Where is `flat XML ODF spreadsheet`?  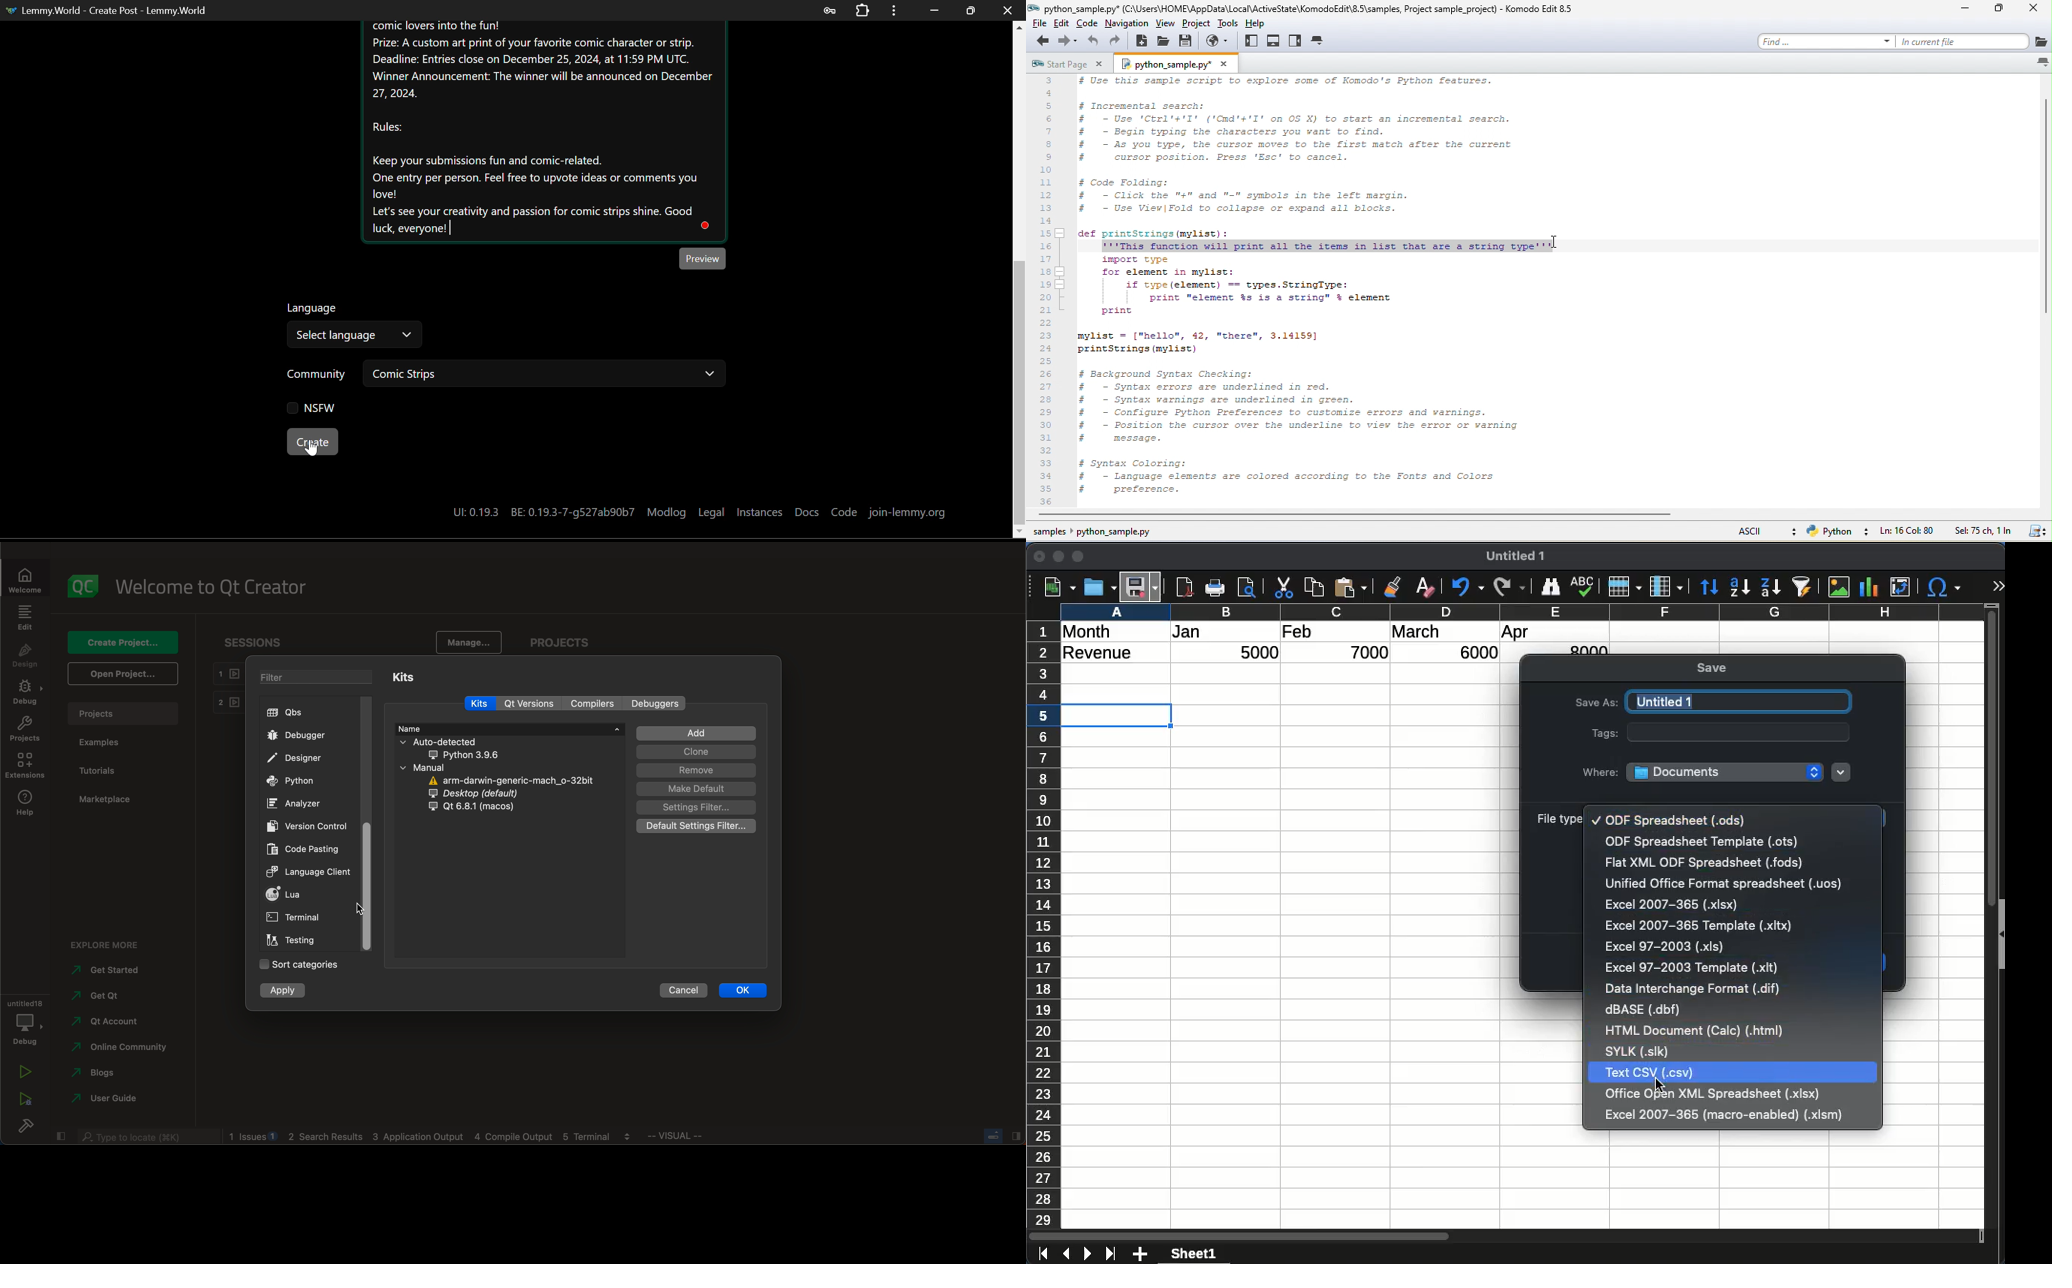
flat XML ODF spreadsheet is located at coordinates (1705, 862).